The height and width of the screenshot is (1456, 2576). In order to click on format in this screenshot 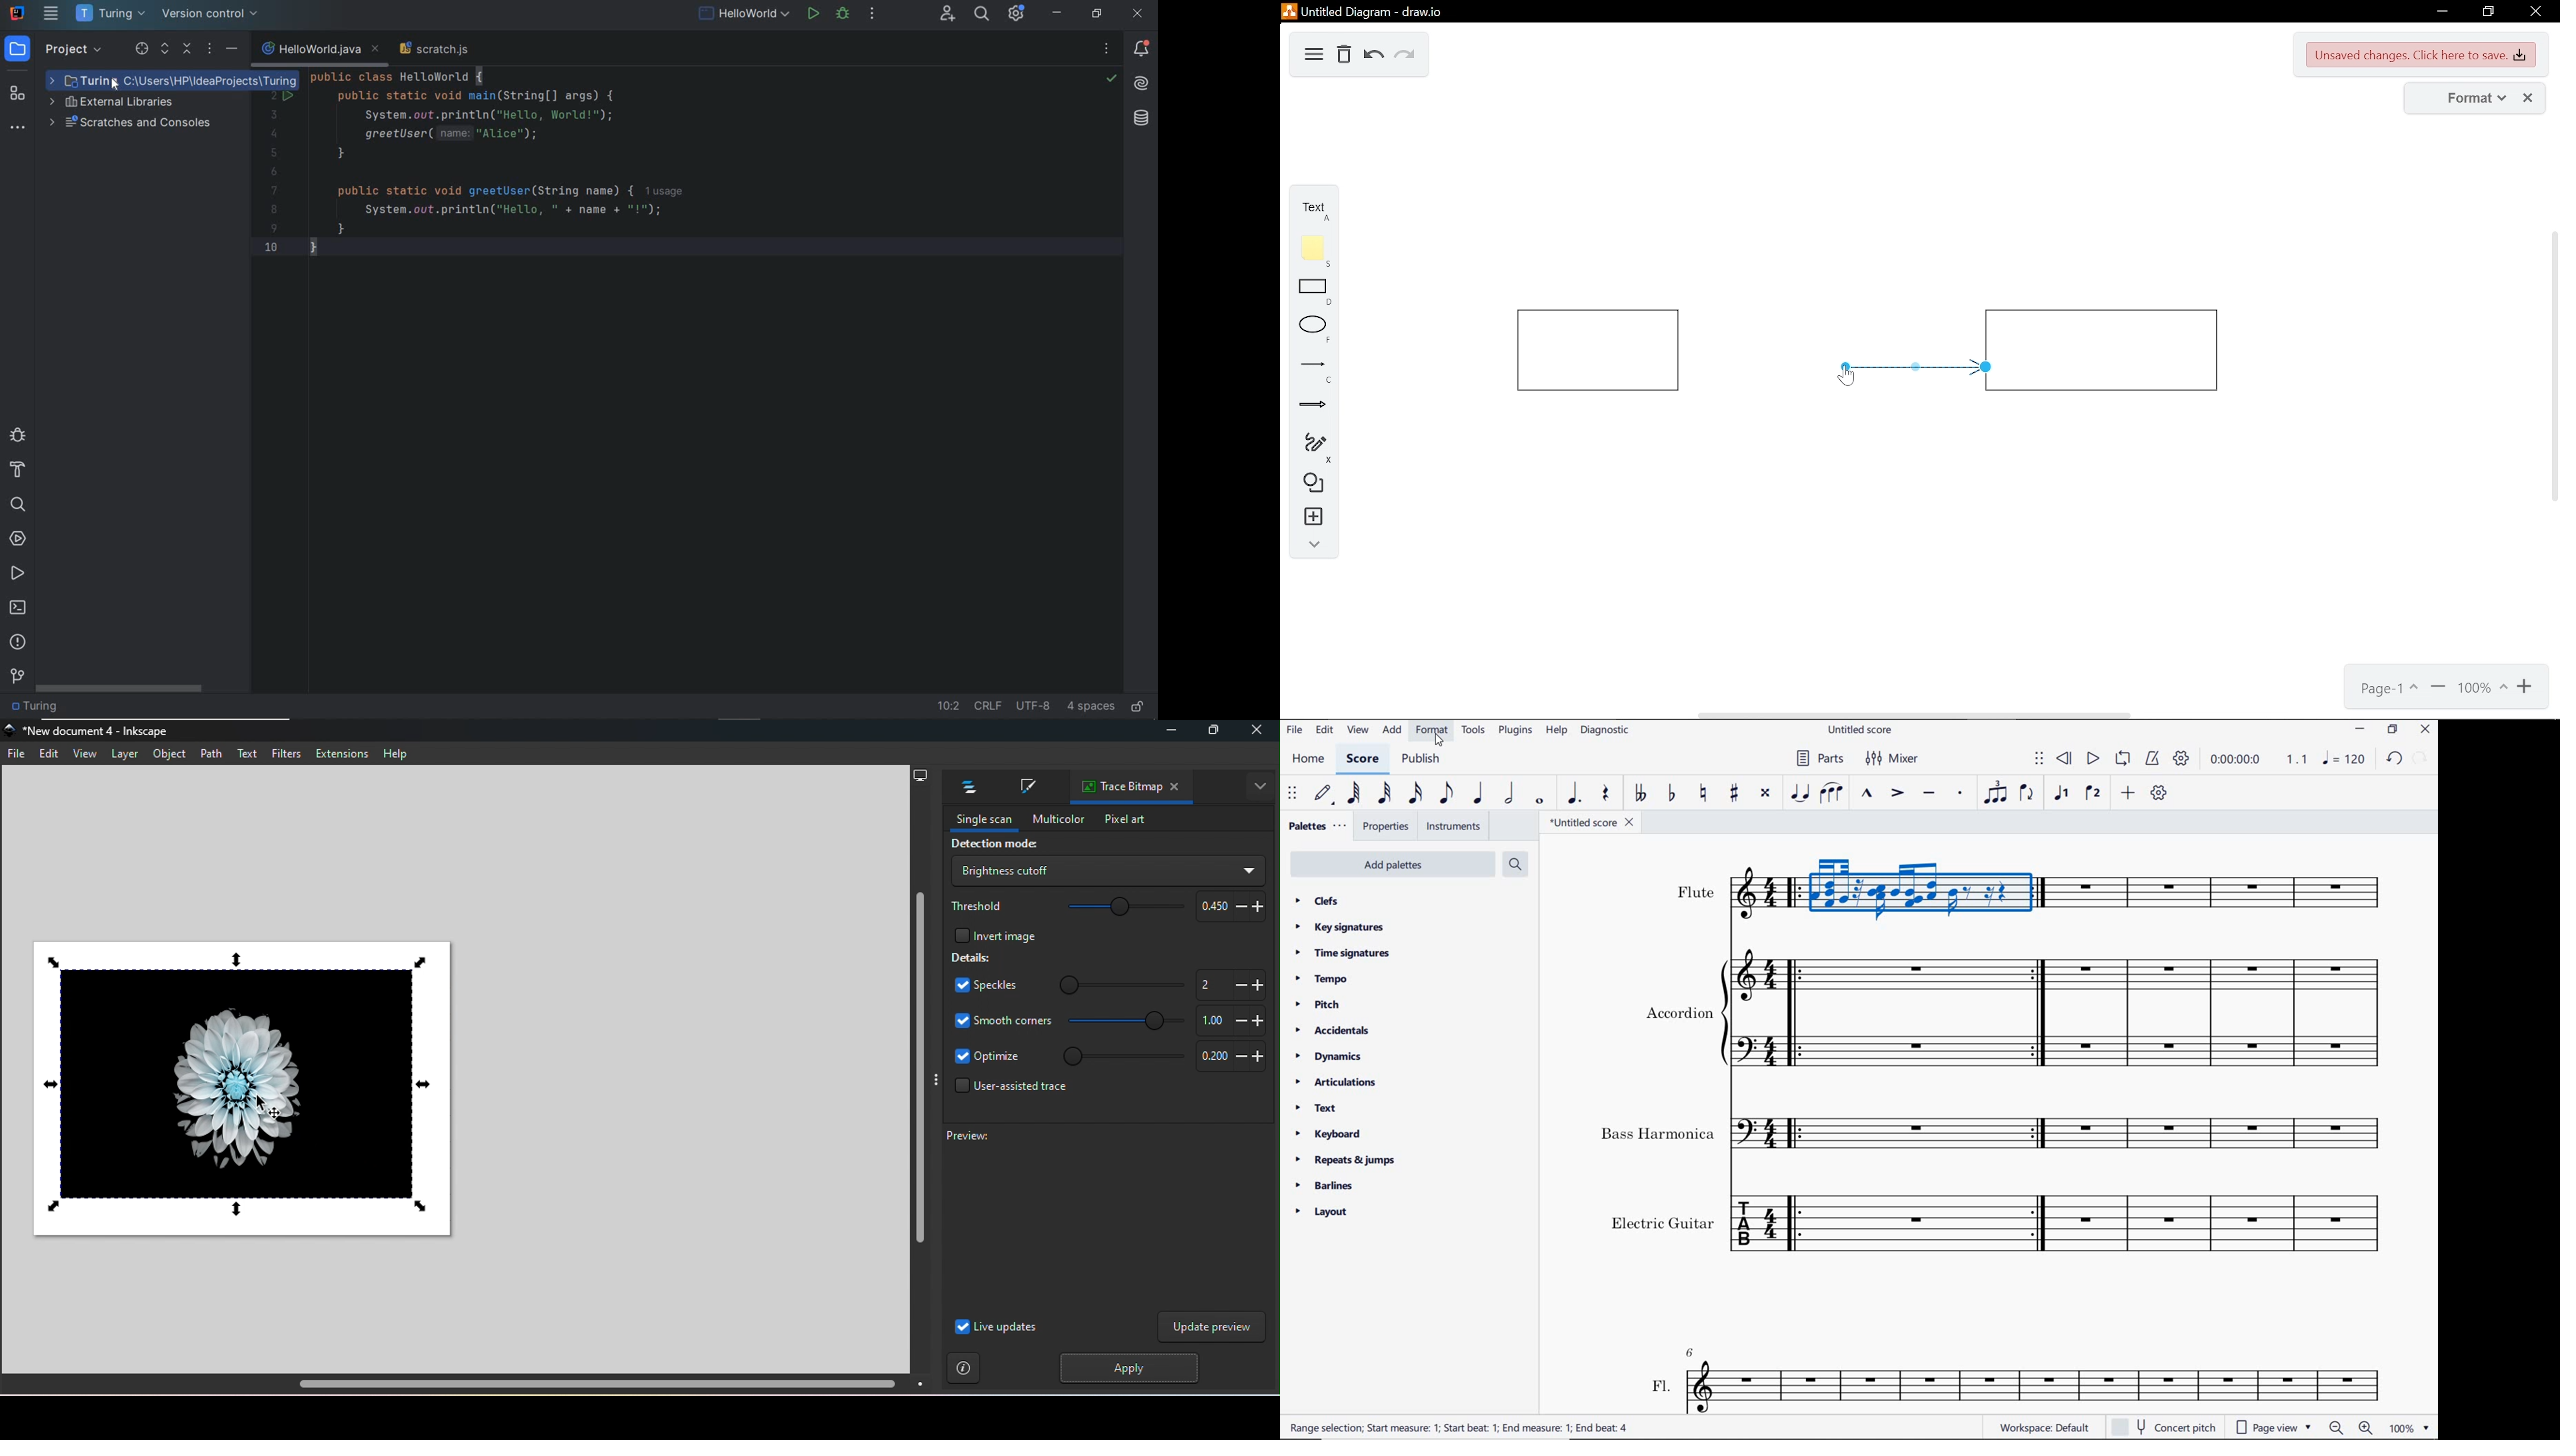, I will do `click(1432, 731)`.